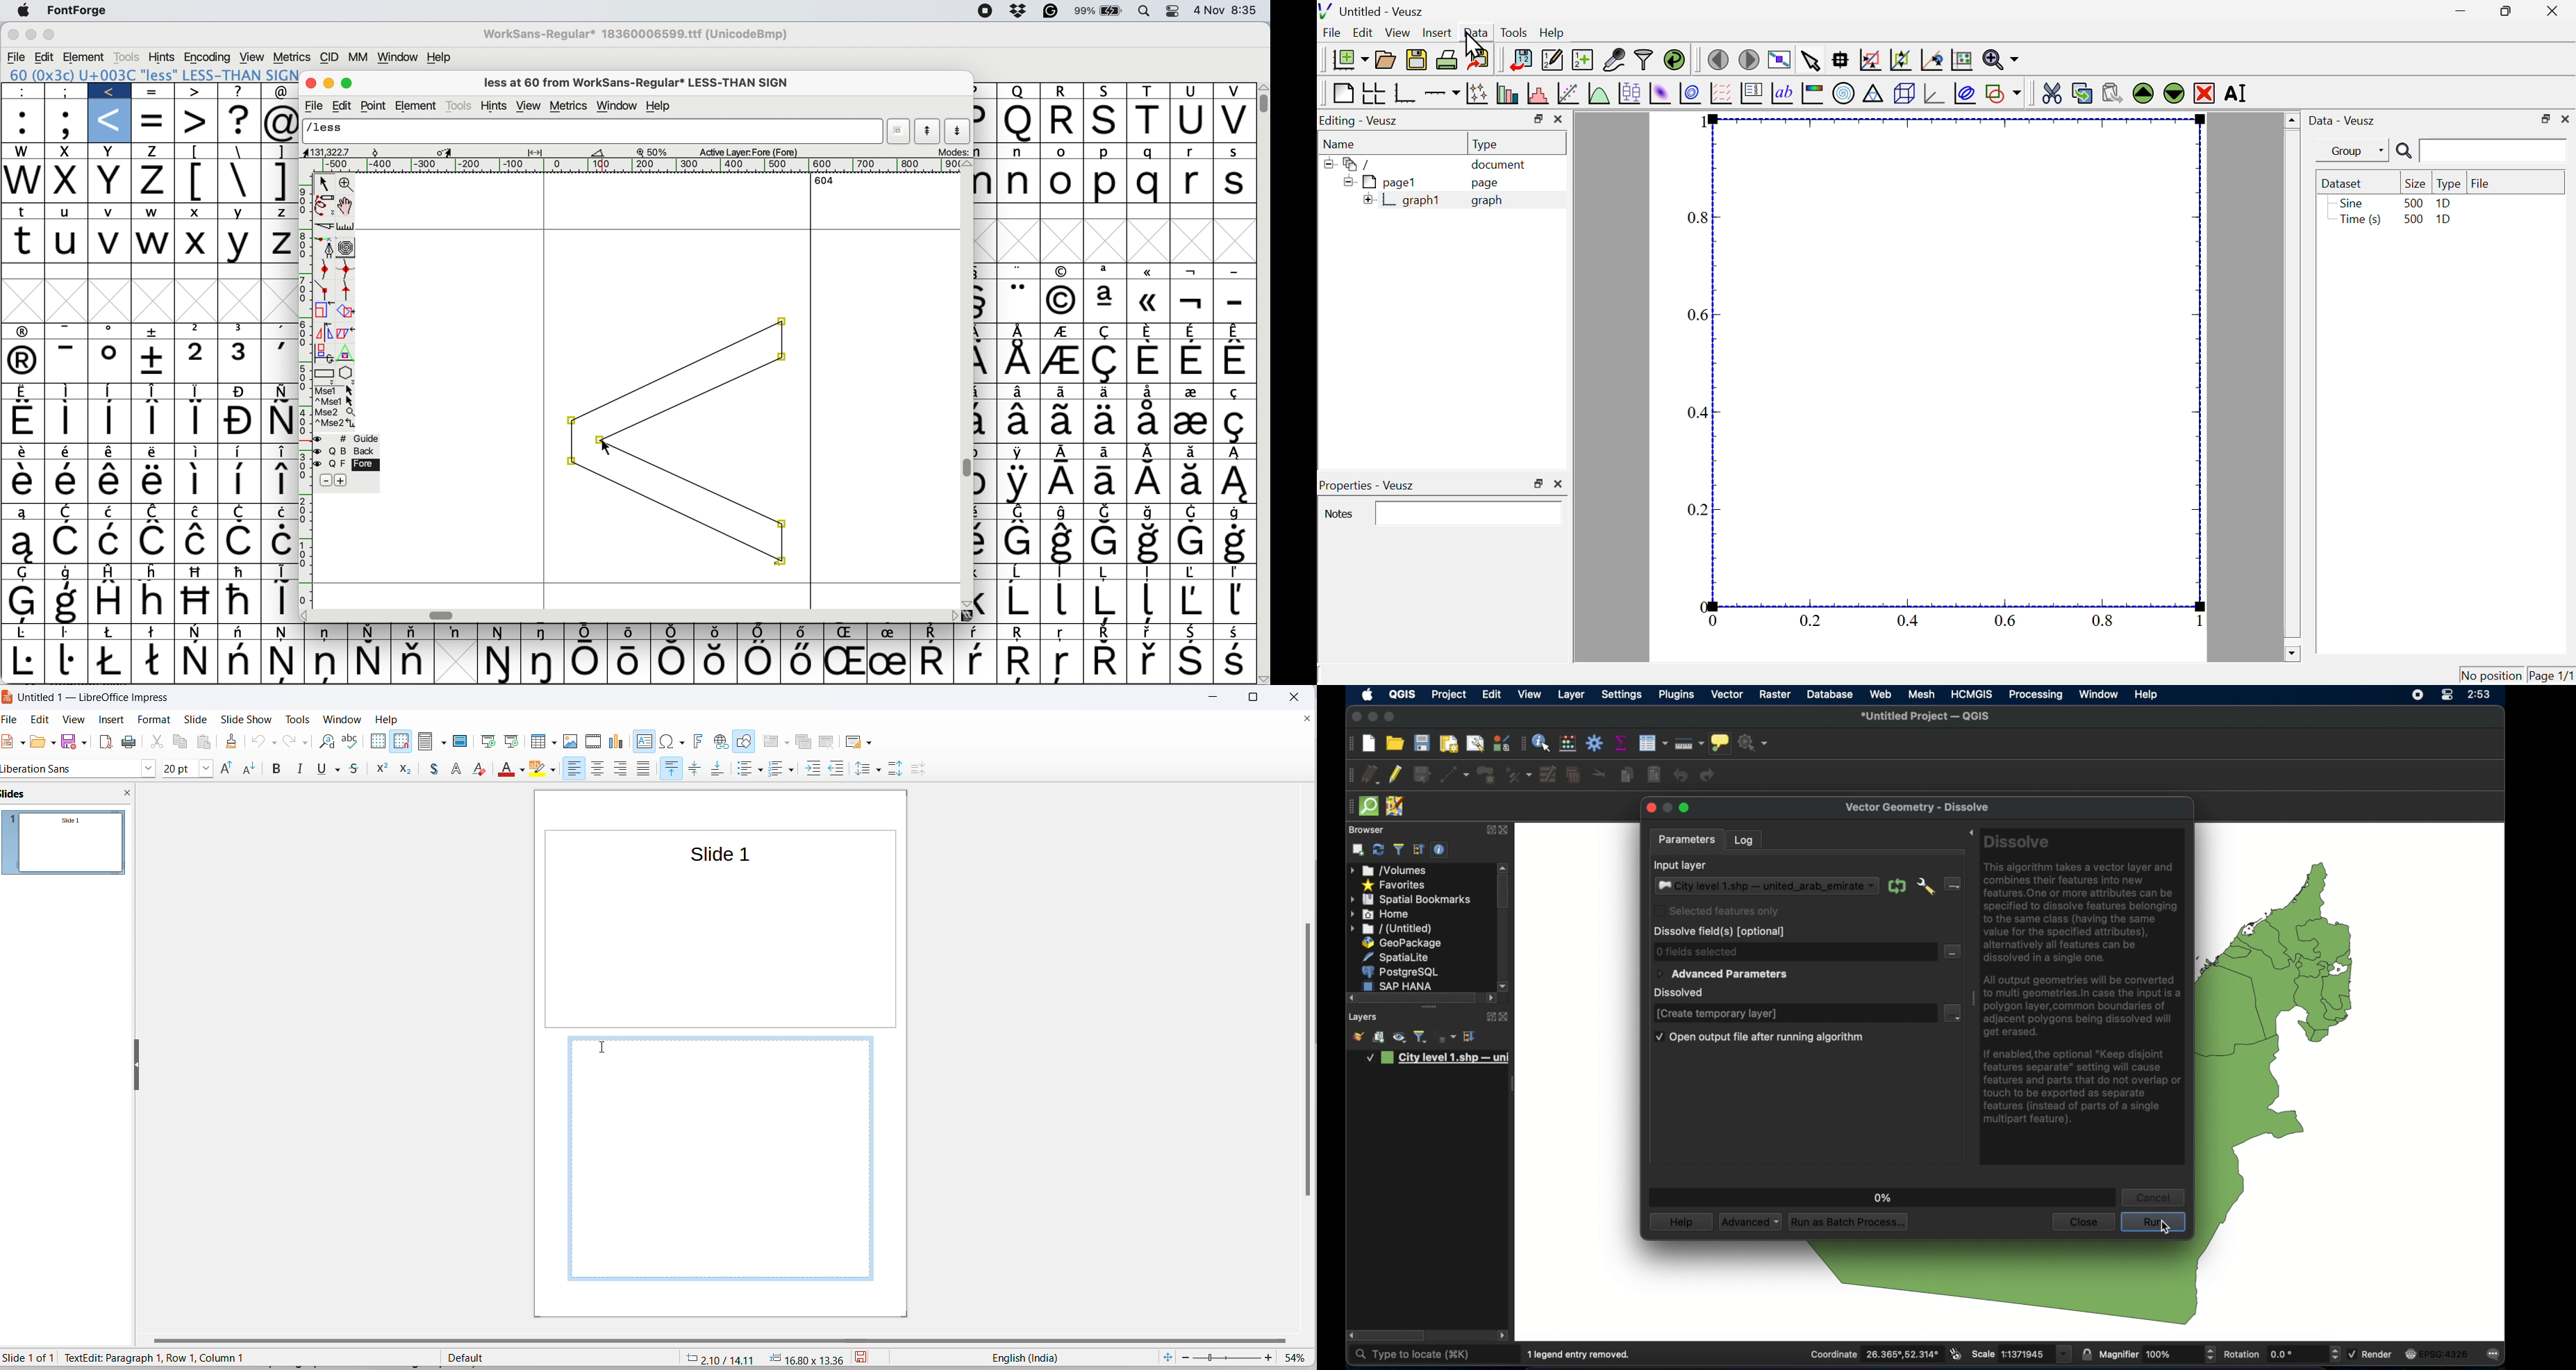 The height and width of the screenshot is (1372, 2576). Describe the element at coordinates (2035, 695) in the screenshot. I see `processing` at that location.